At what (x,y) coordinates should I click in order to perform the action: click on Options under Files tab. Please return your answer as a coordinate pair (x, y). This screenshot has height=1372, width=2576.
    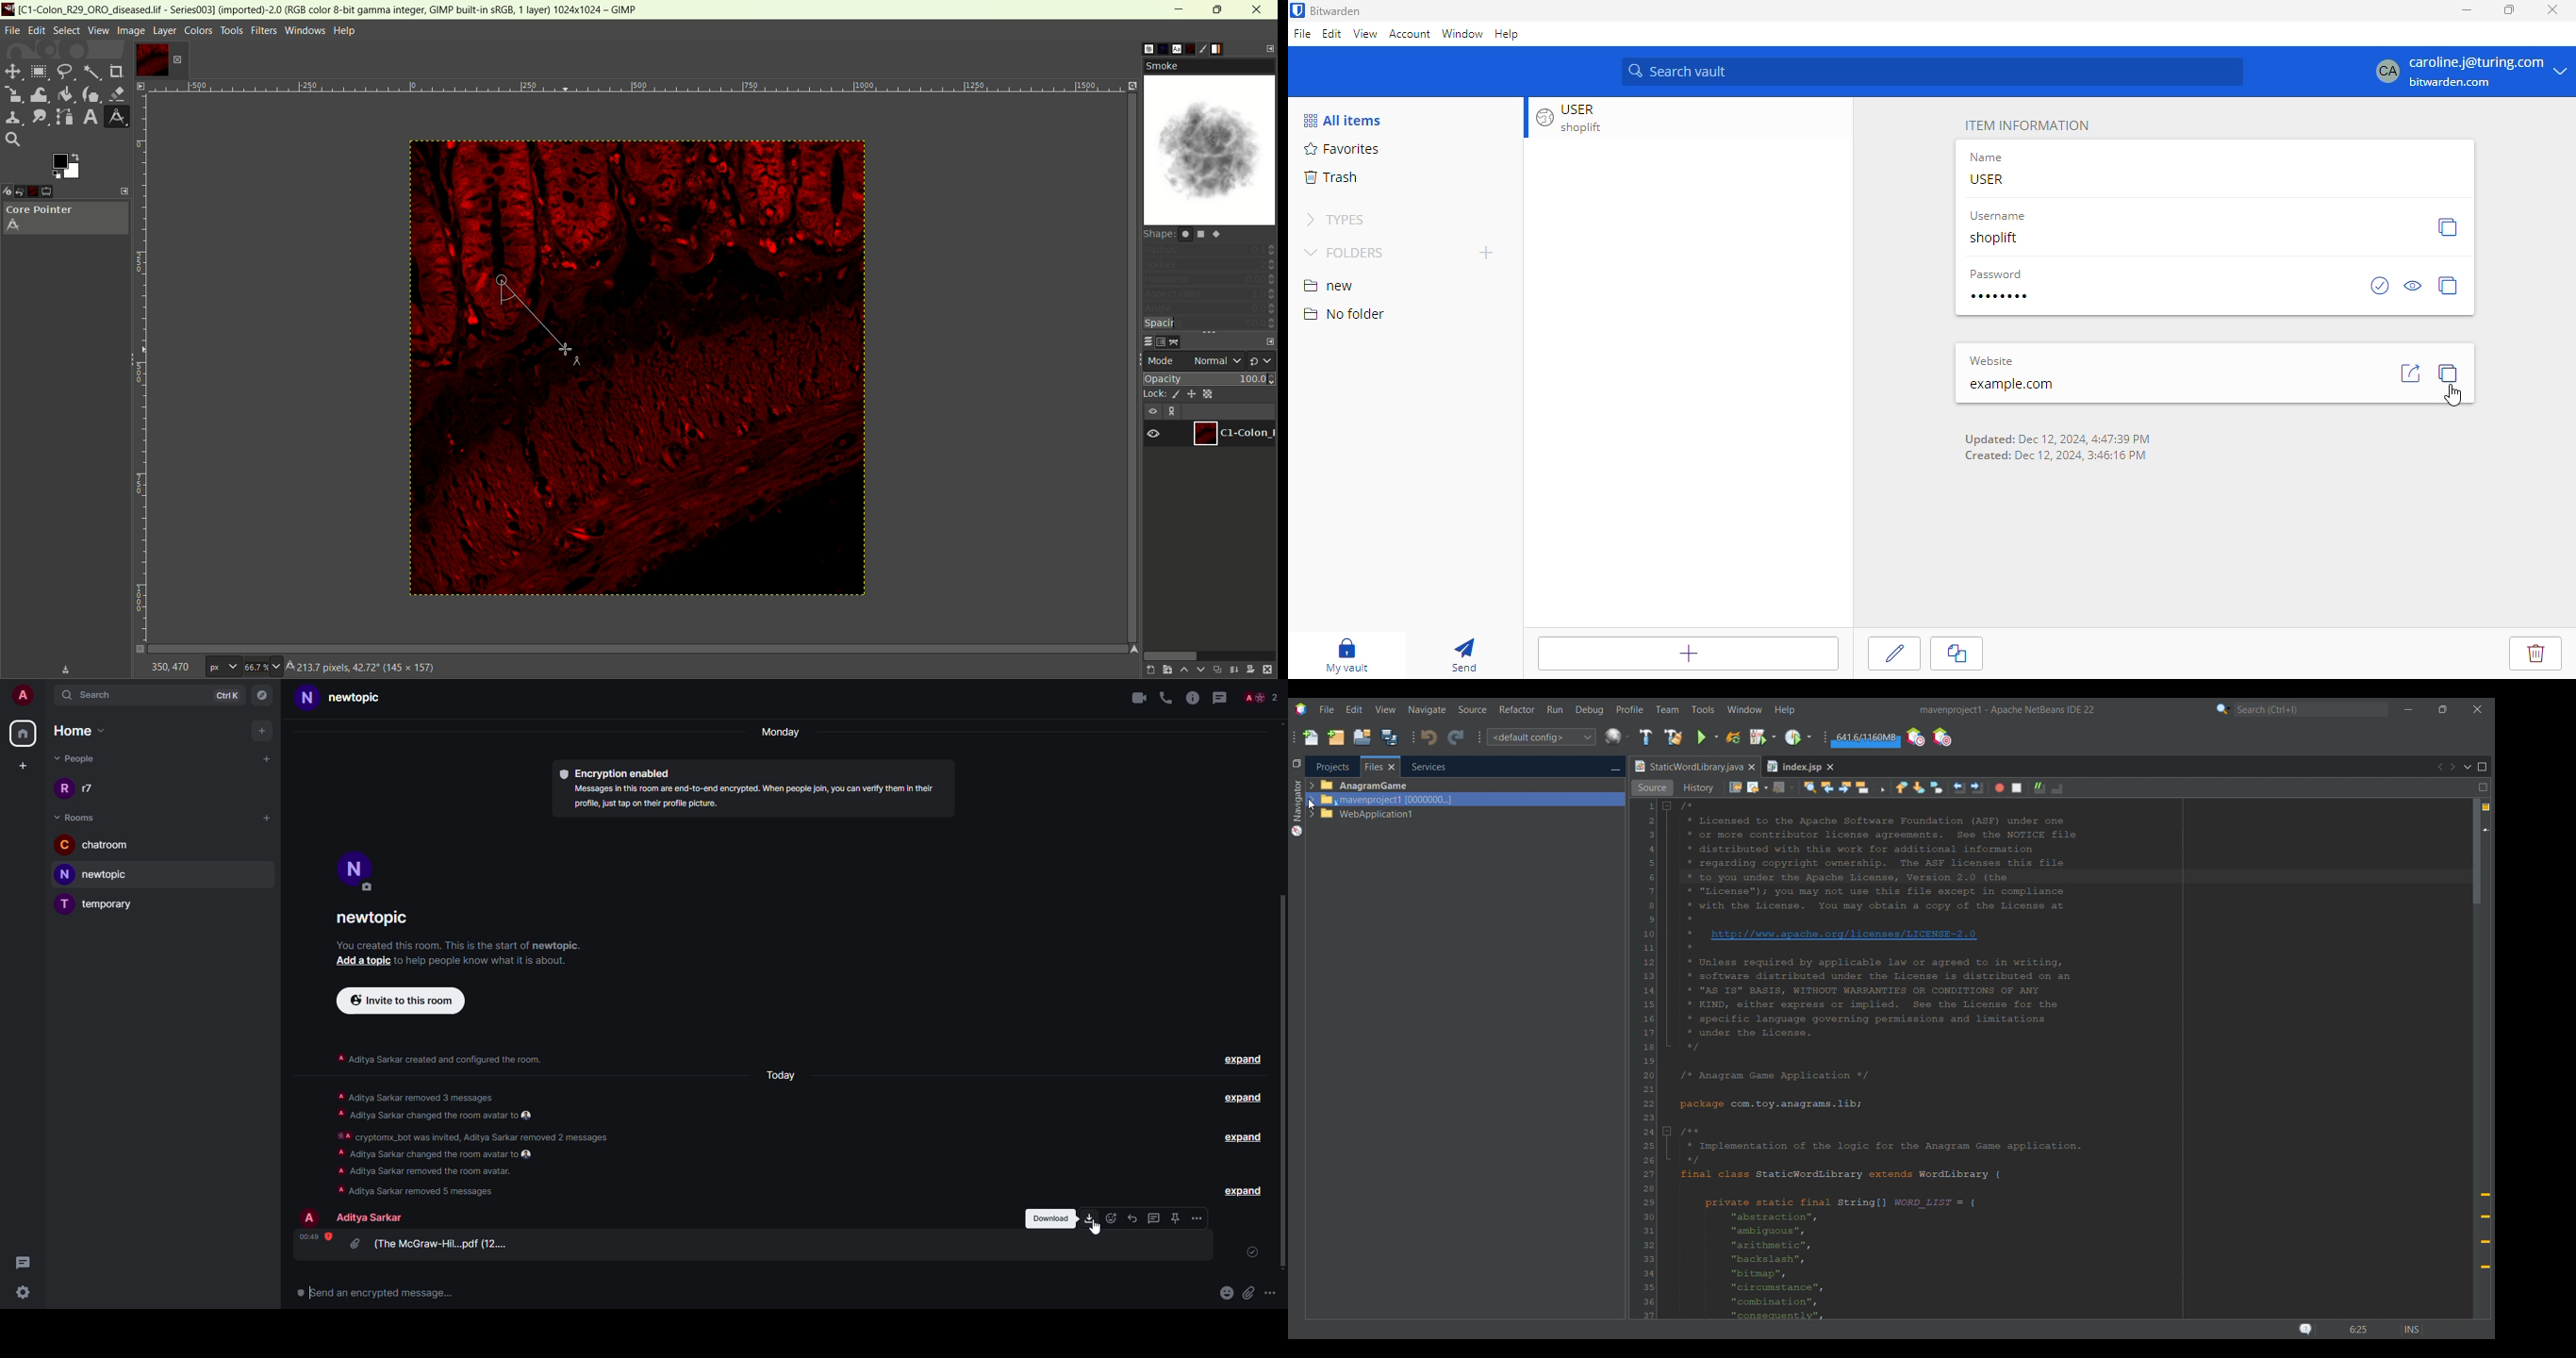
    Looking at the image, I should click on (1367, 799).